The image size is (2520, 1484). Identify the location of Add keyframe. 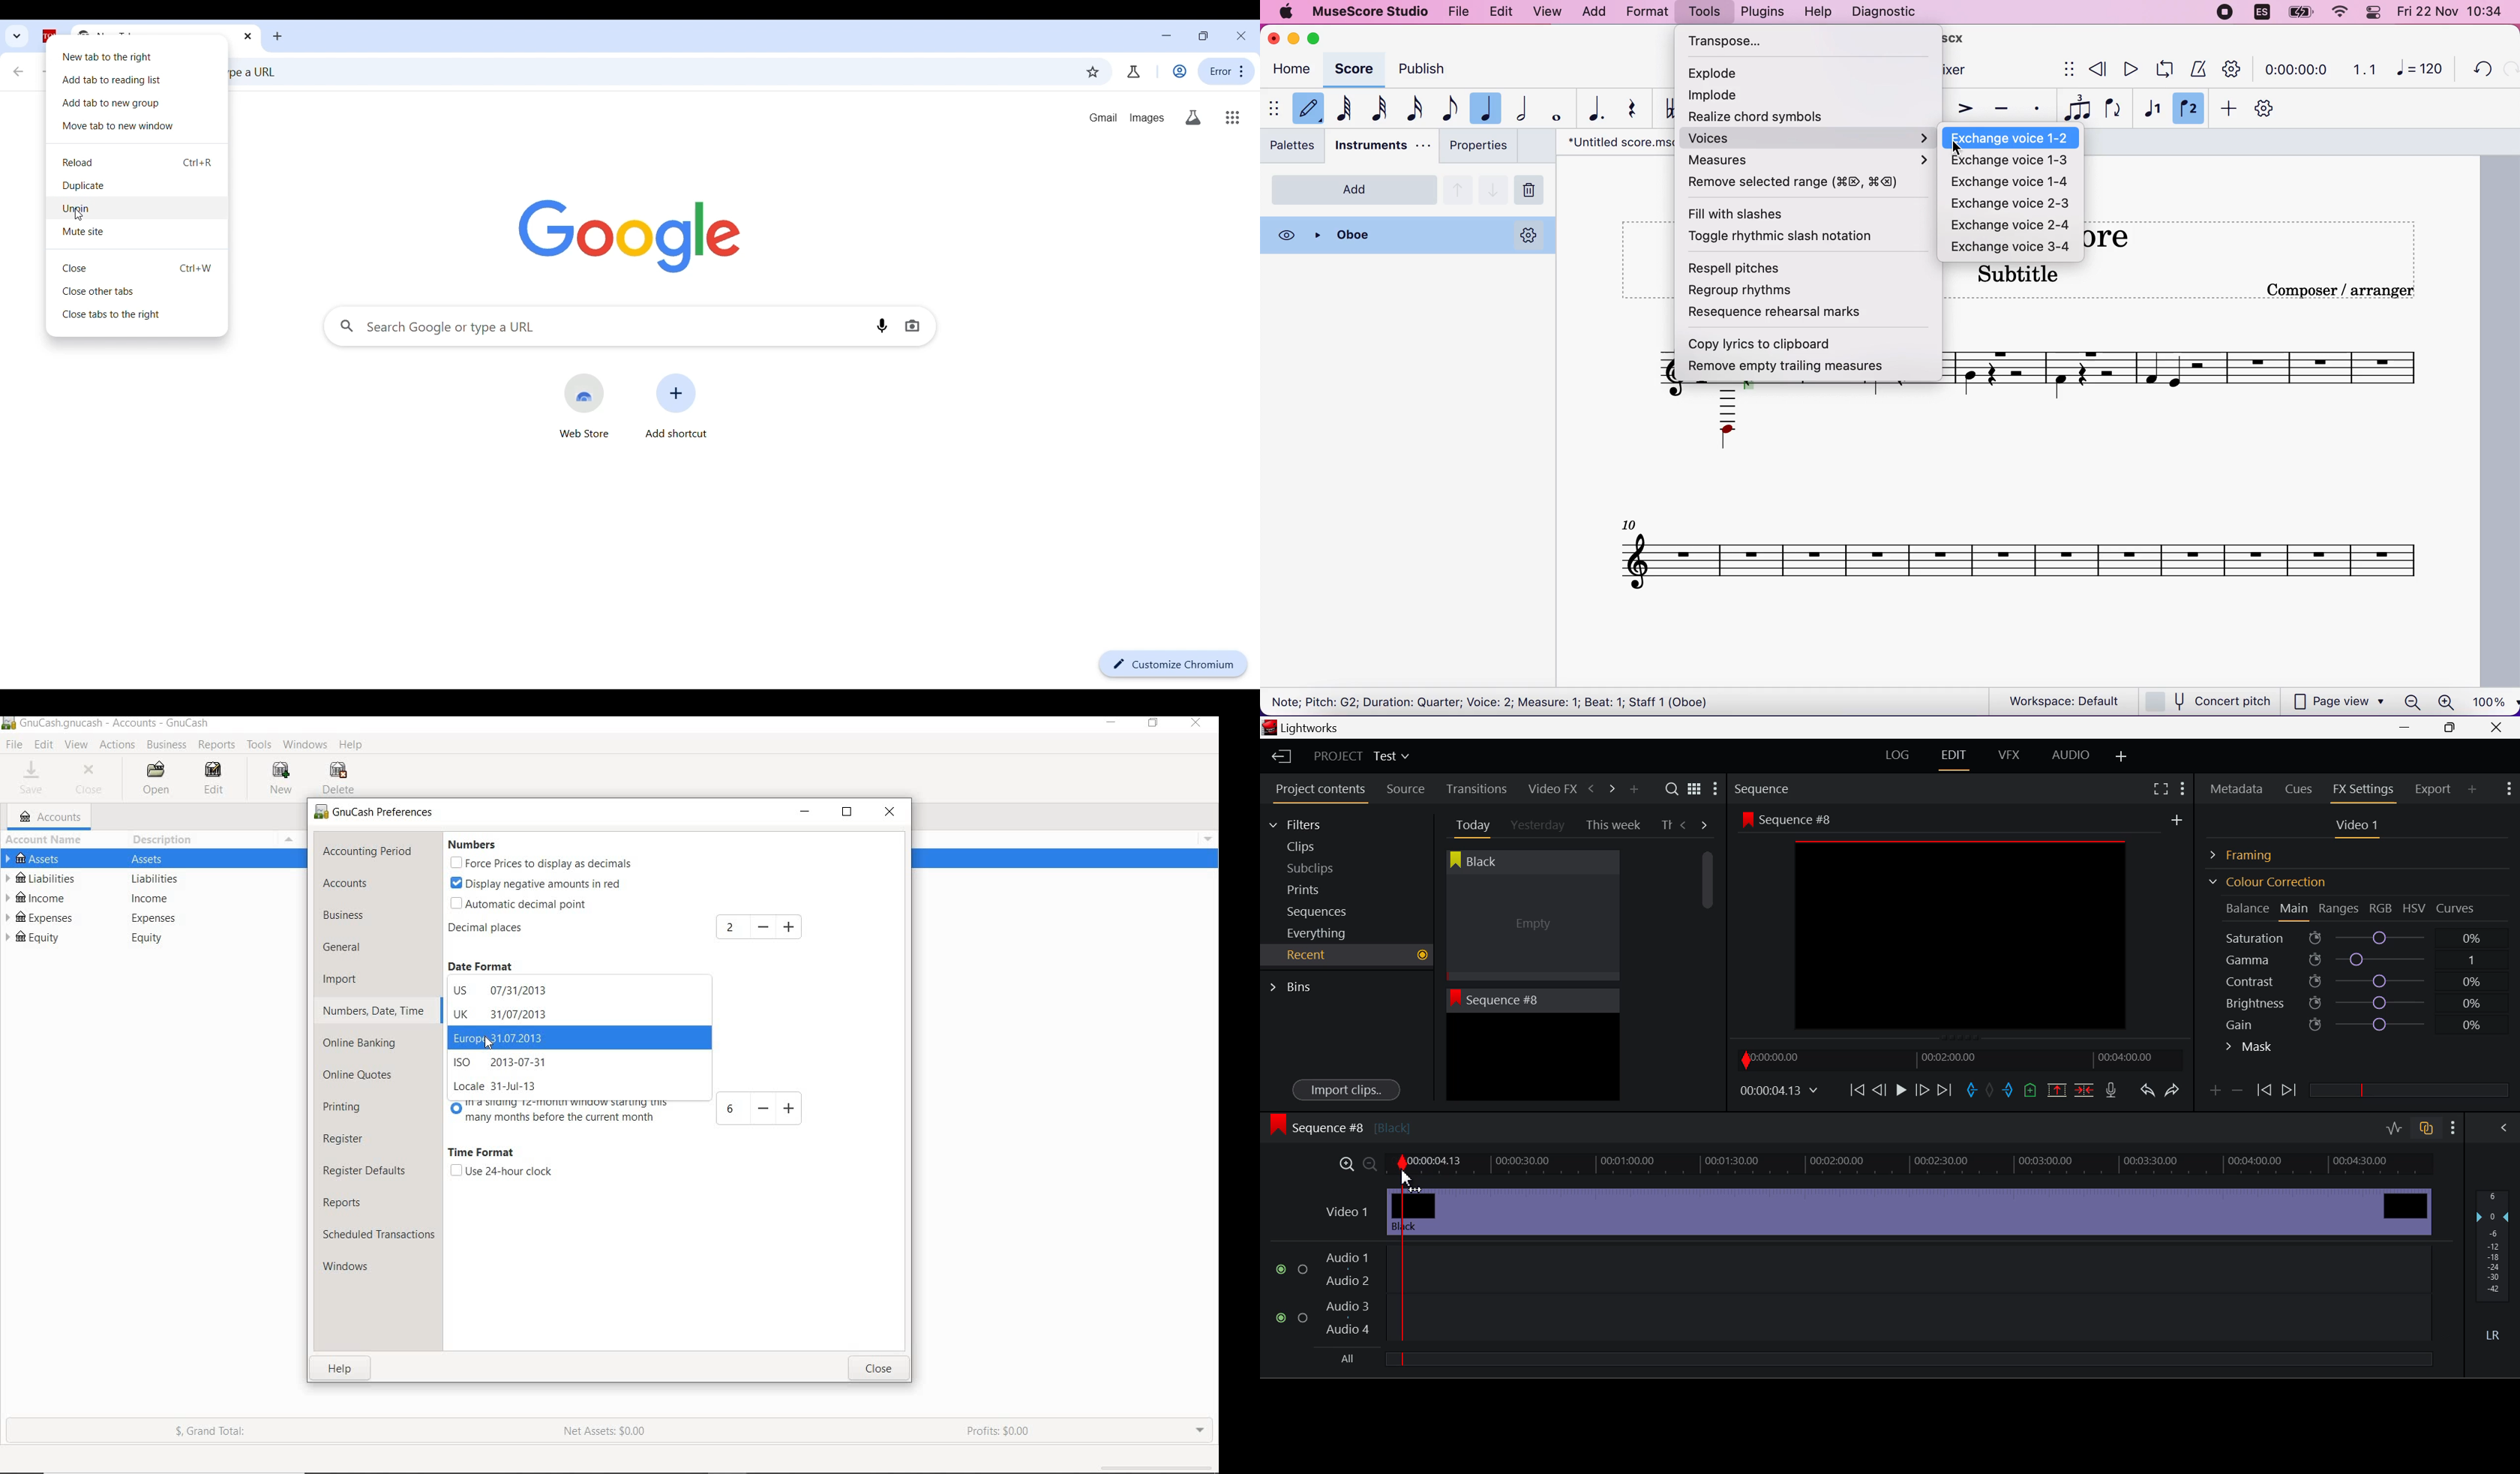
(2213, 1093).